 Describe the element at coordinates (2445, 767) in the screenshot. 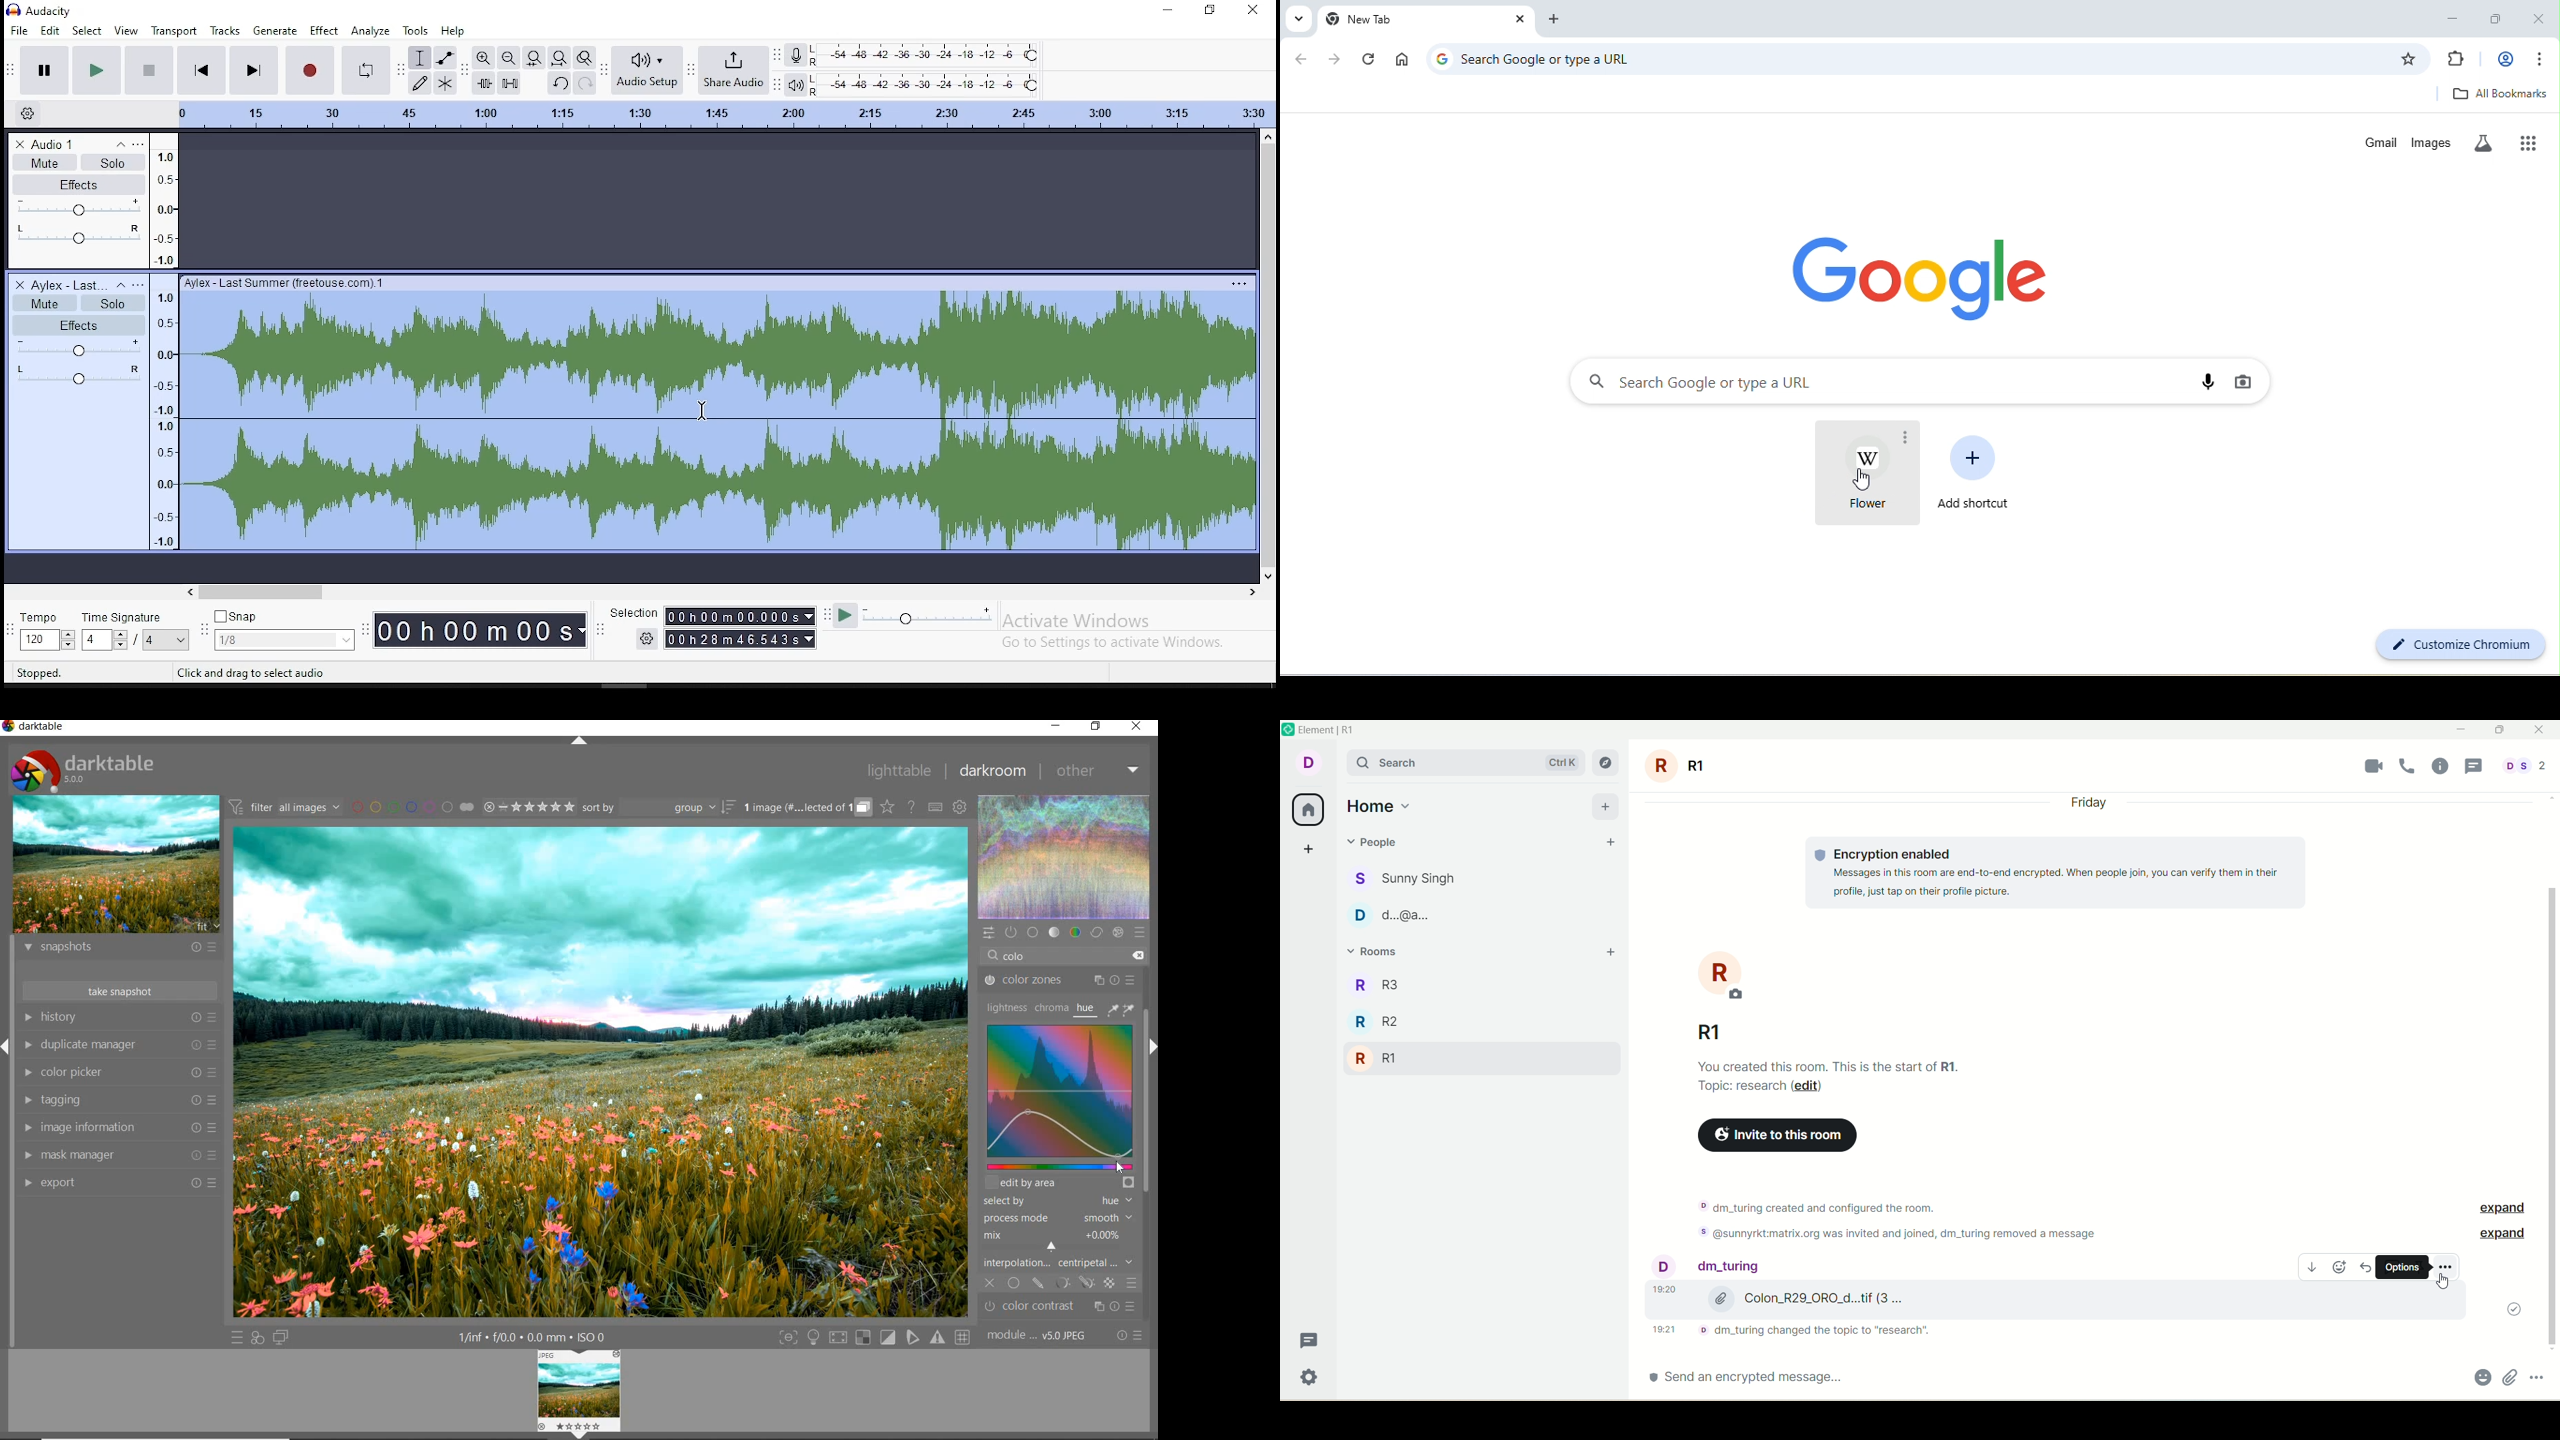

I see `room info` at that location.